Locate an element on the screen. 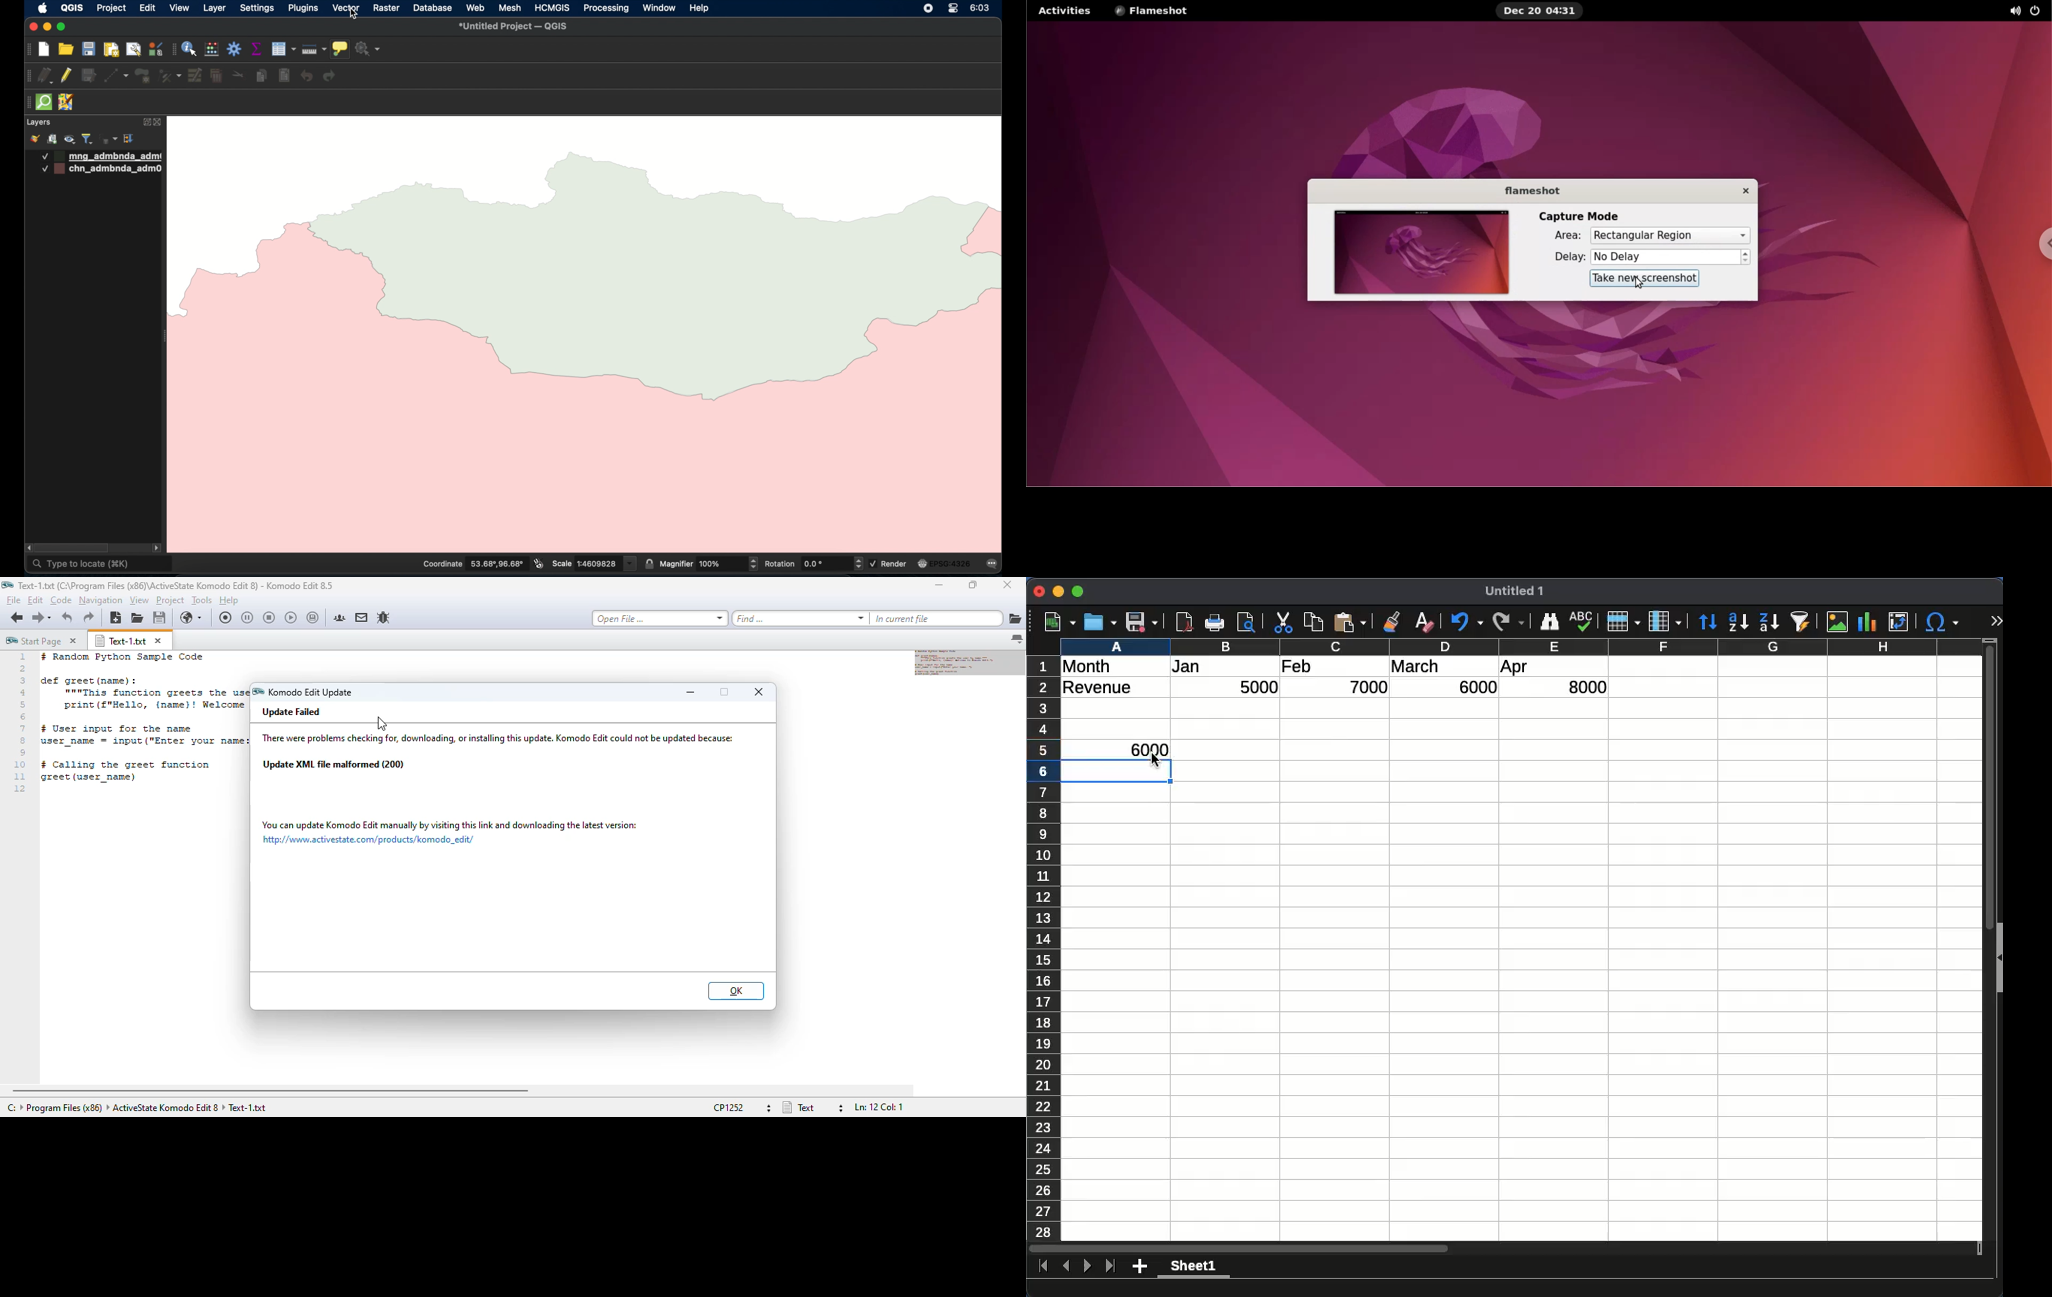  type to locate is located at coordinates (101, 565).